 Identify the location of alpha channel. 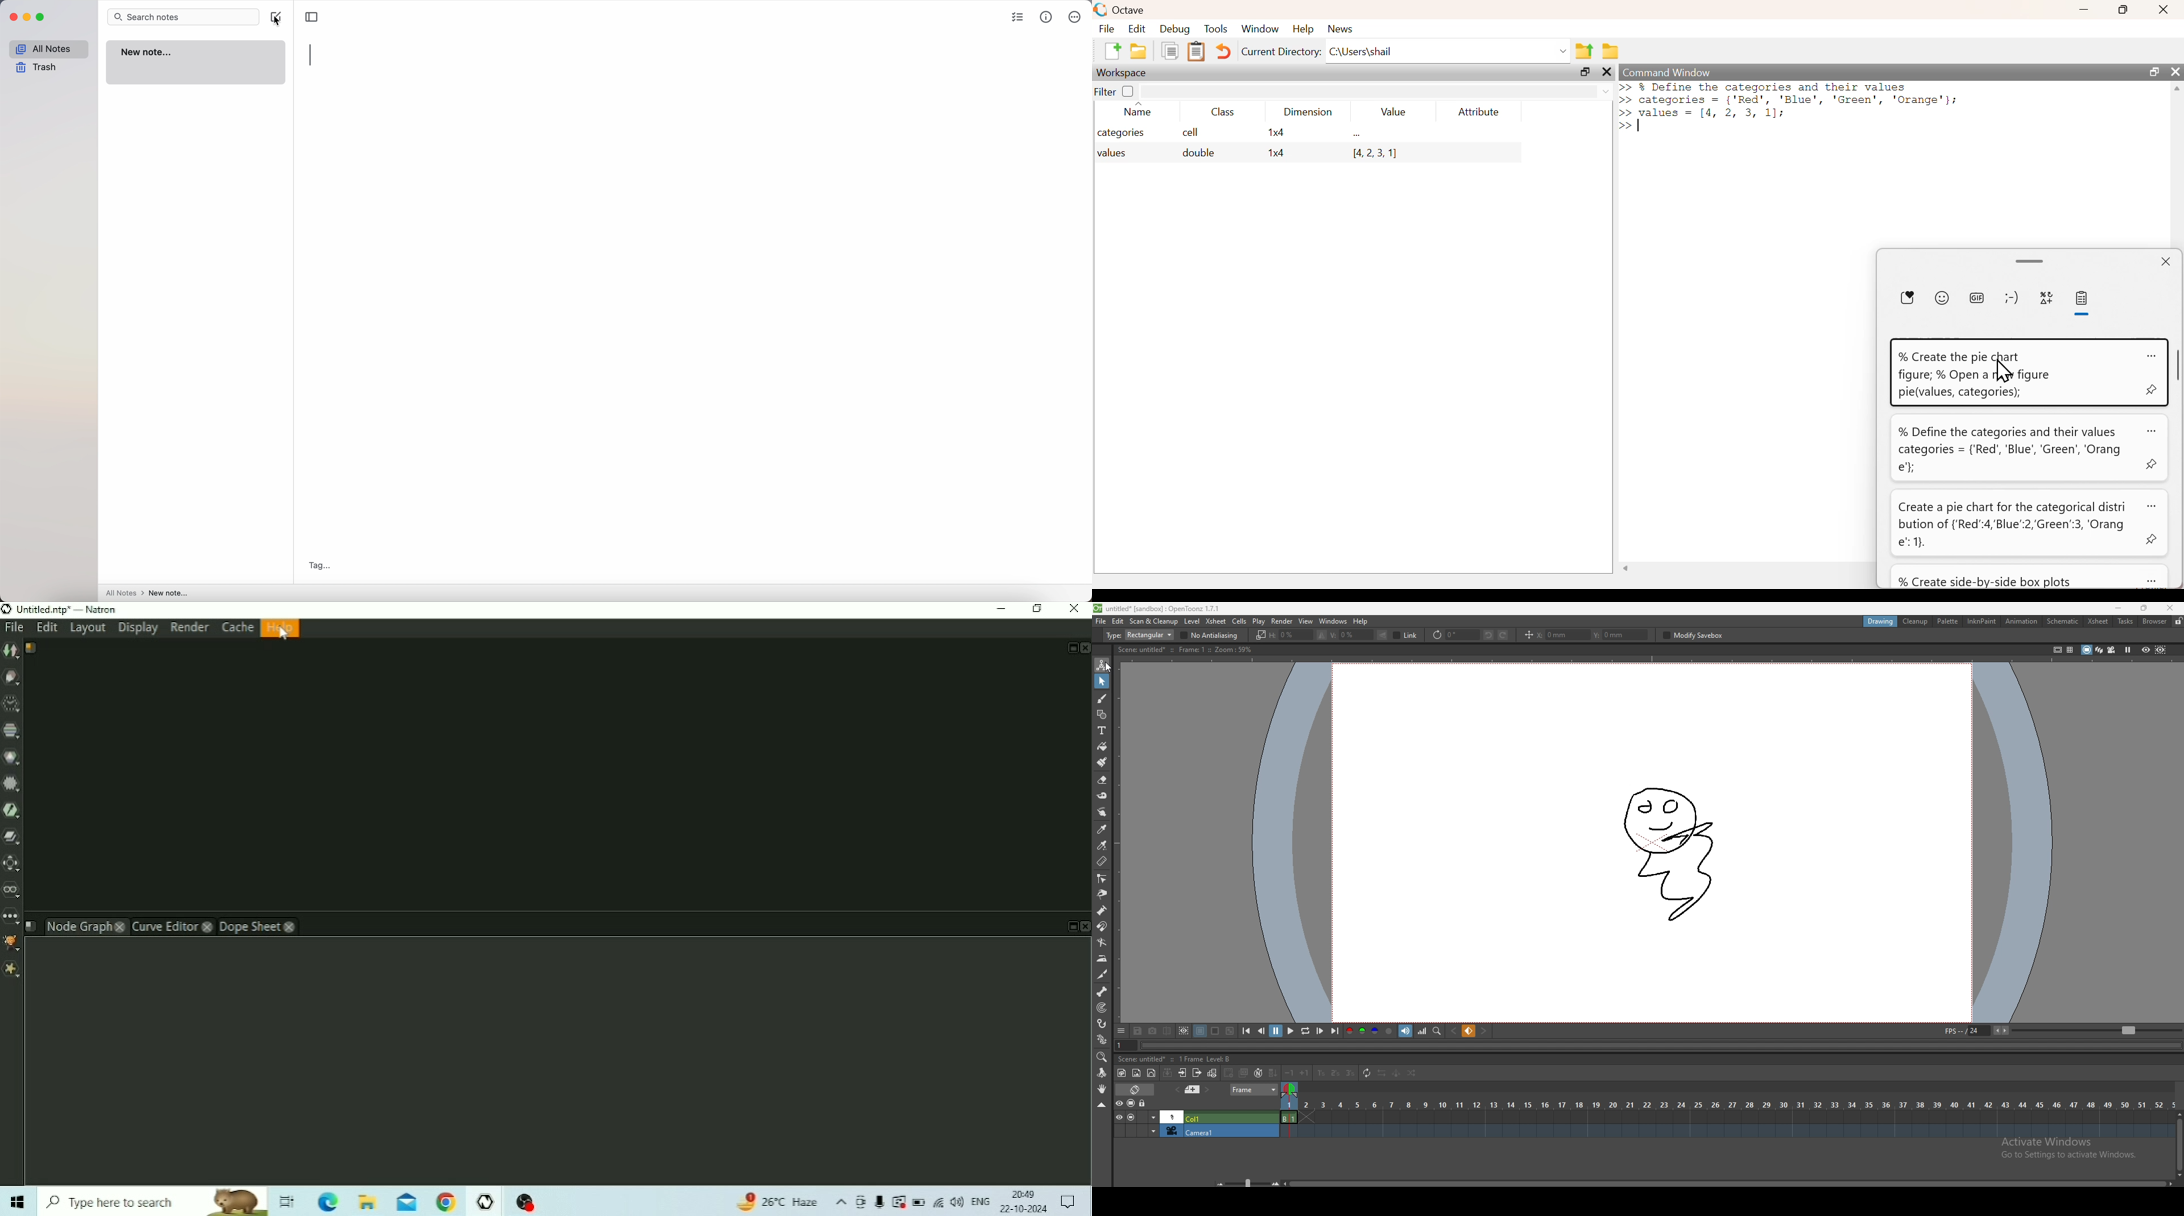
(1389, 1031).